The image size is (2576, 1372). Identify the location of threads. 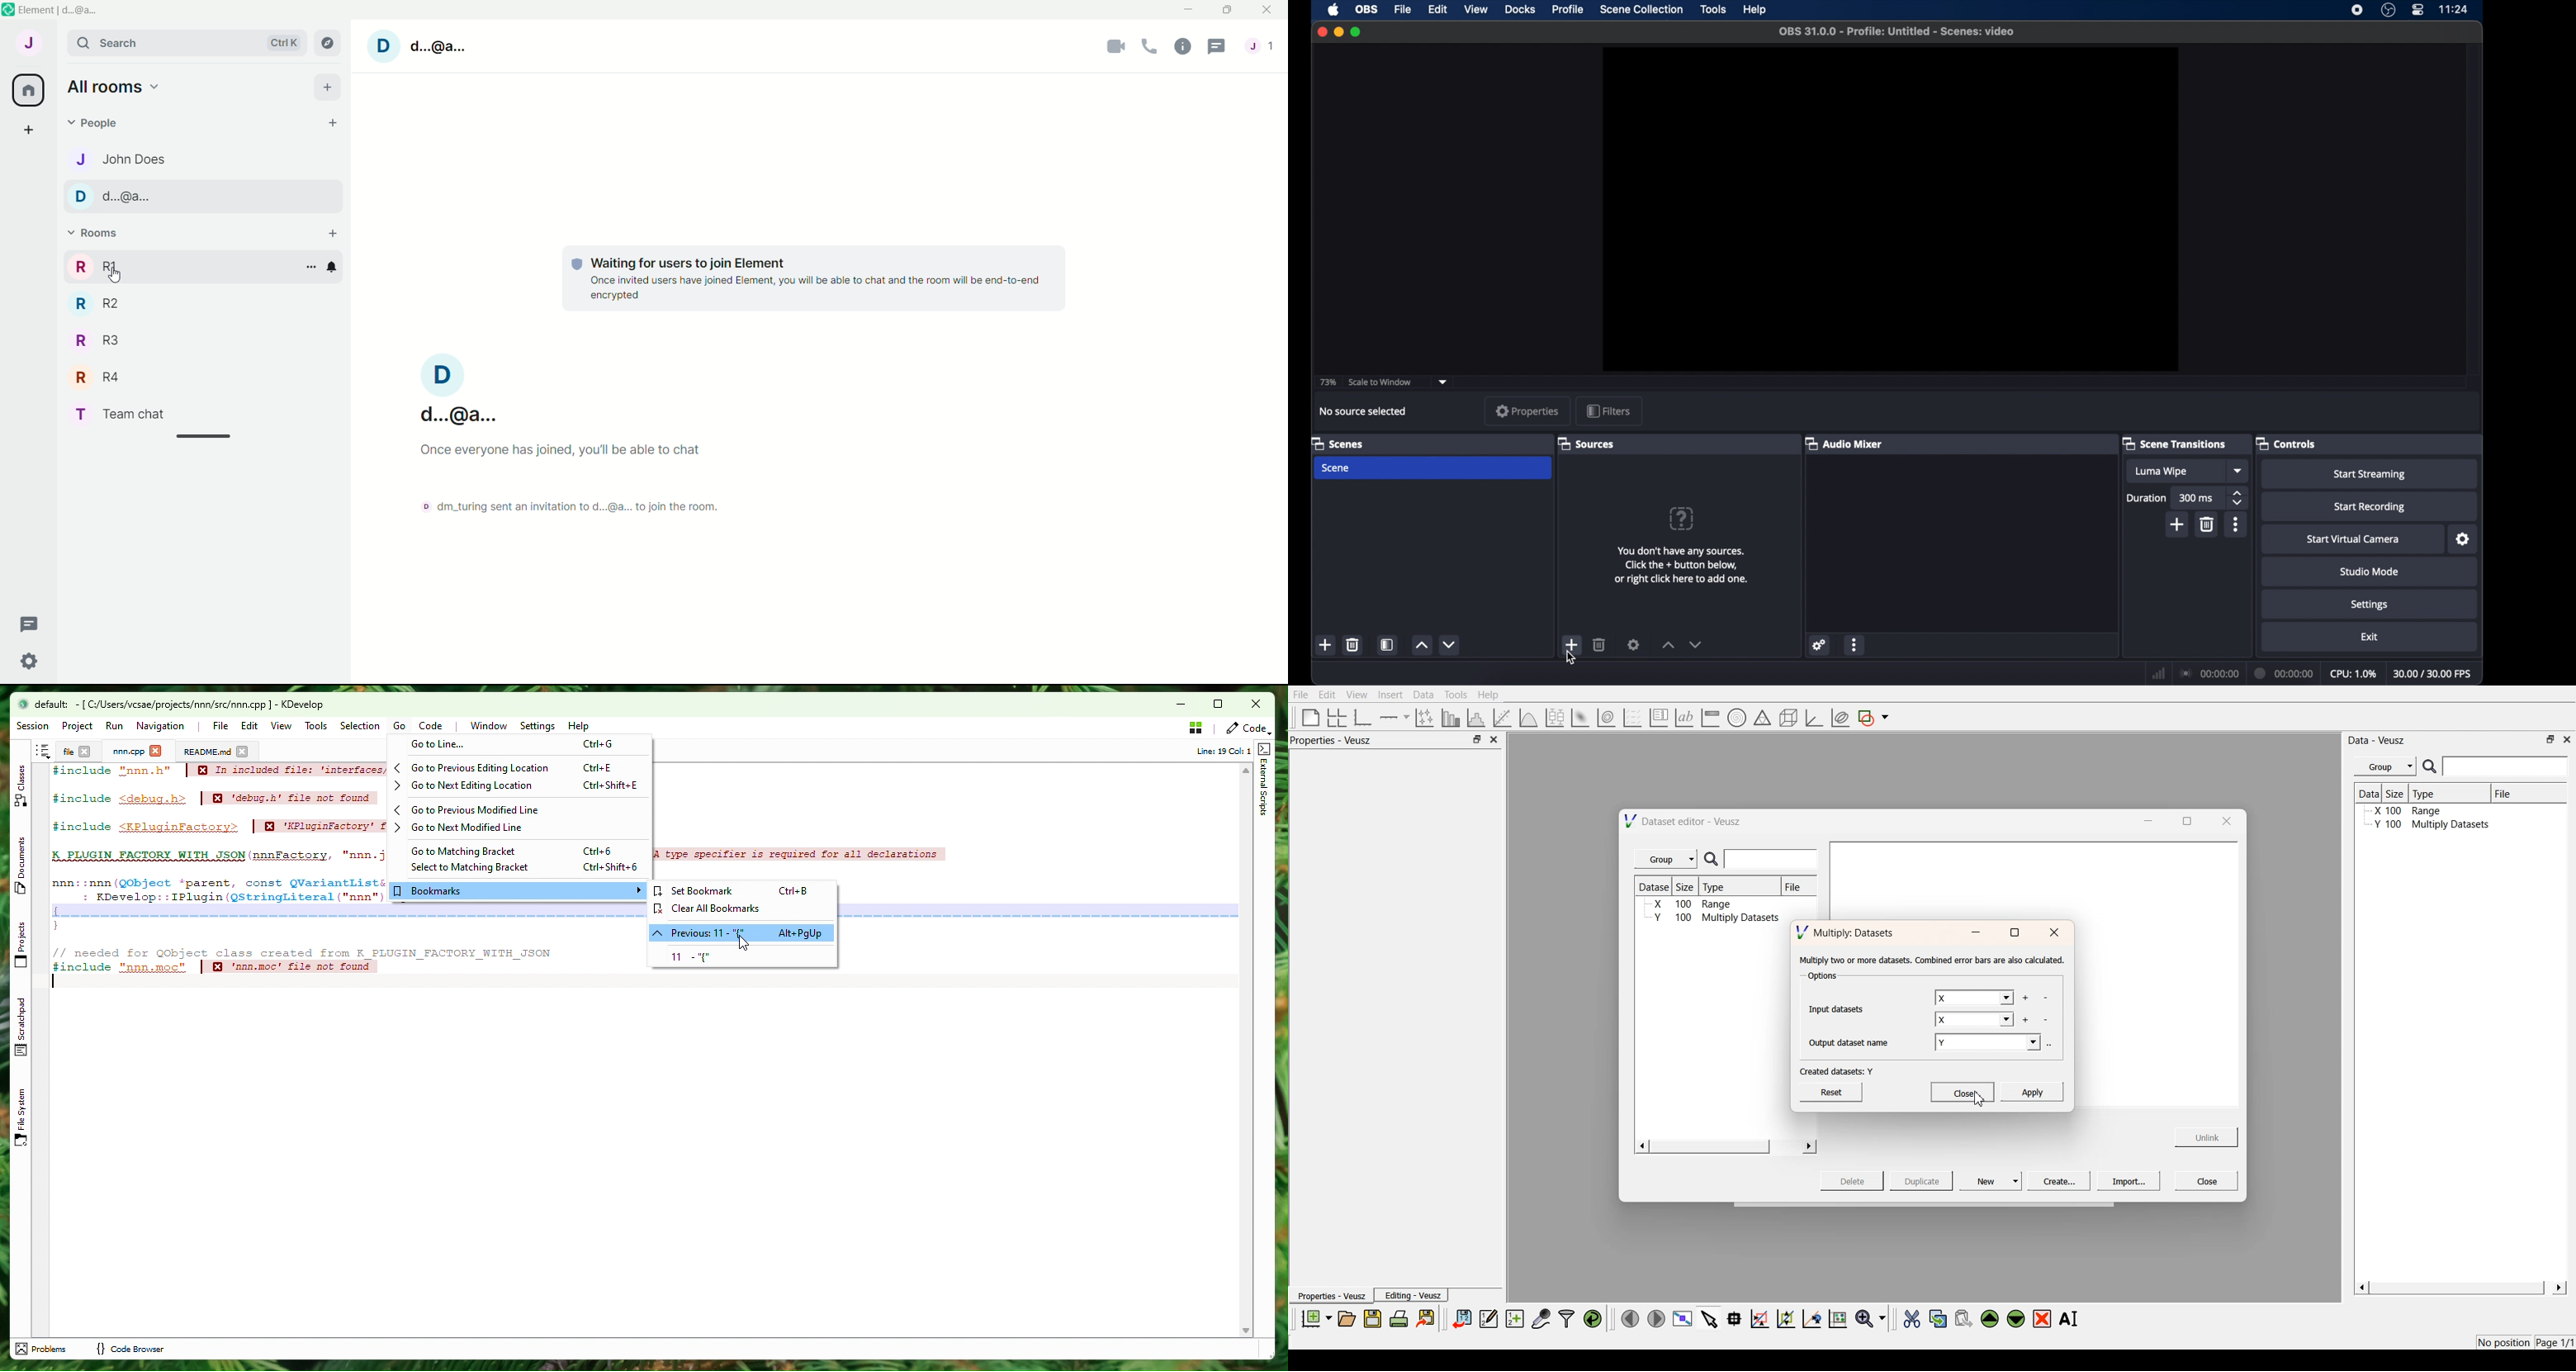
(1222, 45).